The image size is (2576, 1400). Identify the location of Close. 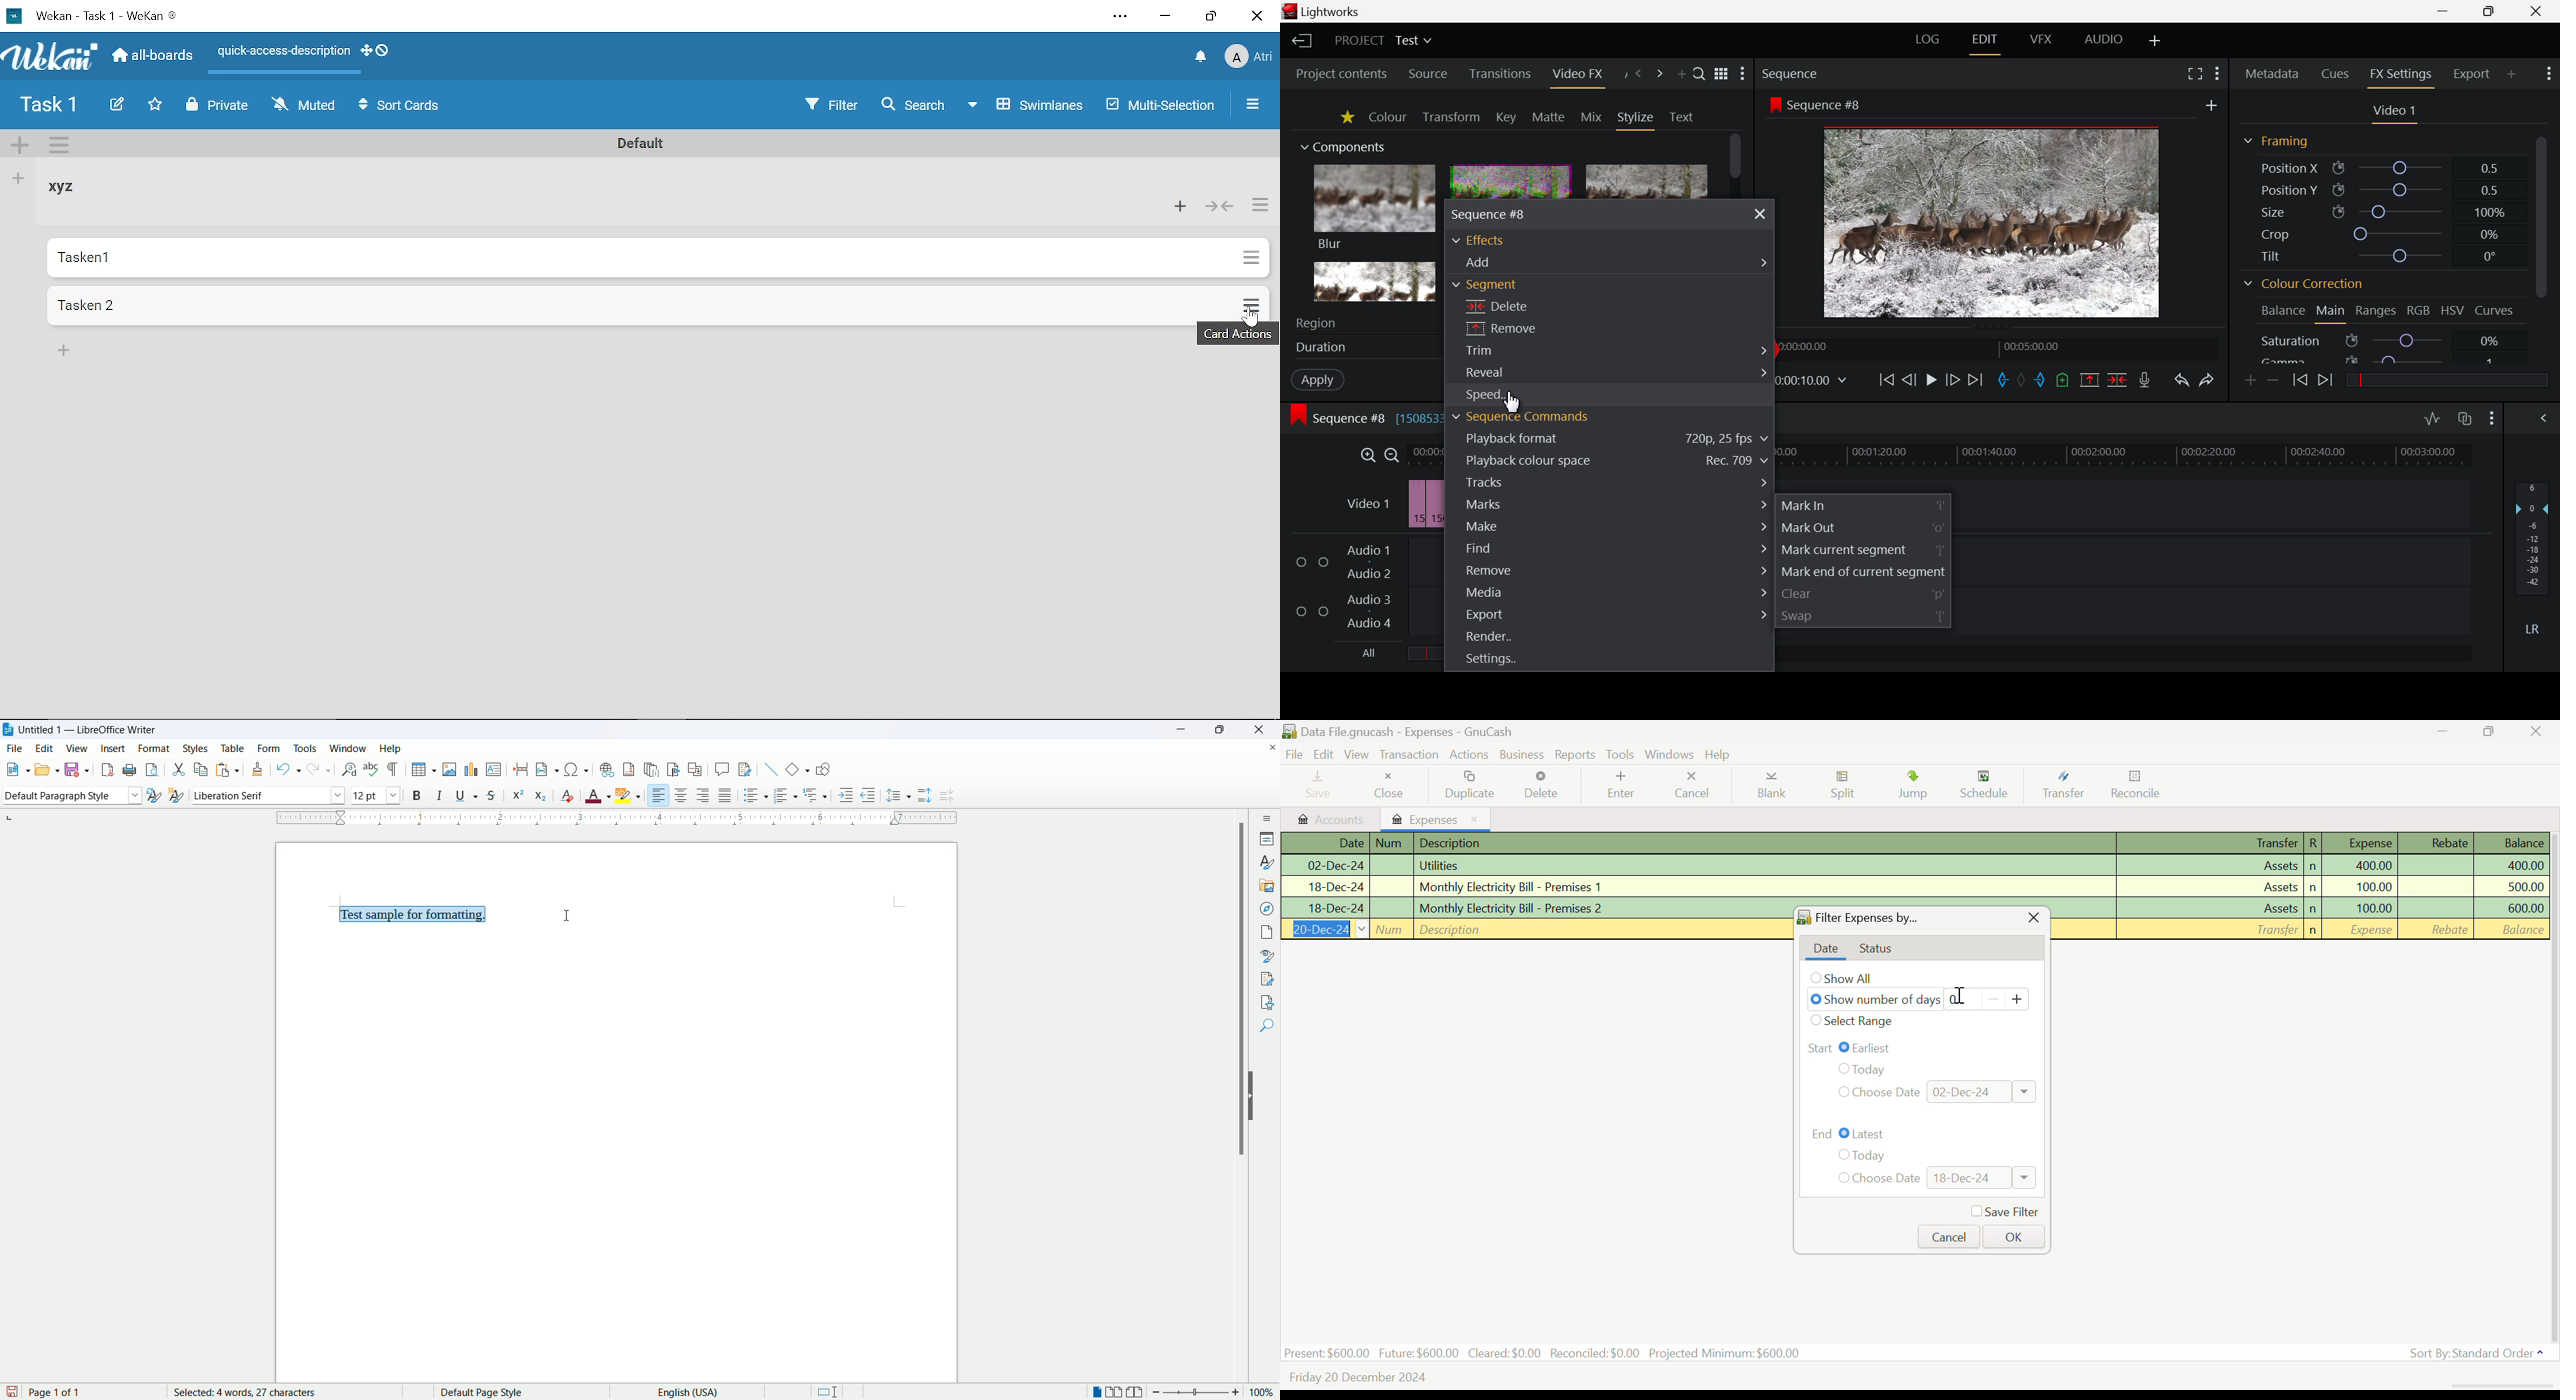
(2537, 731).